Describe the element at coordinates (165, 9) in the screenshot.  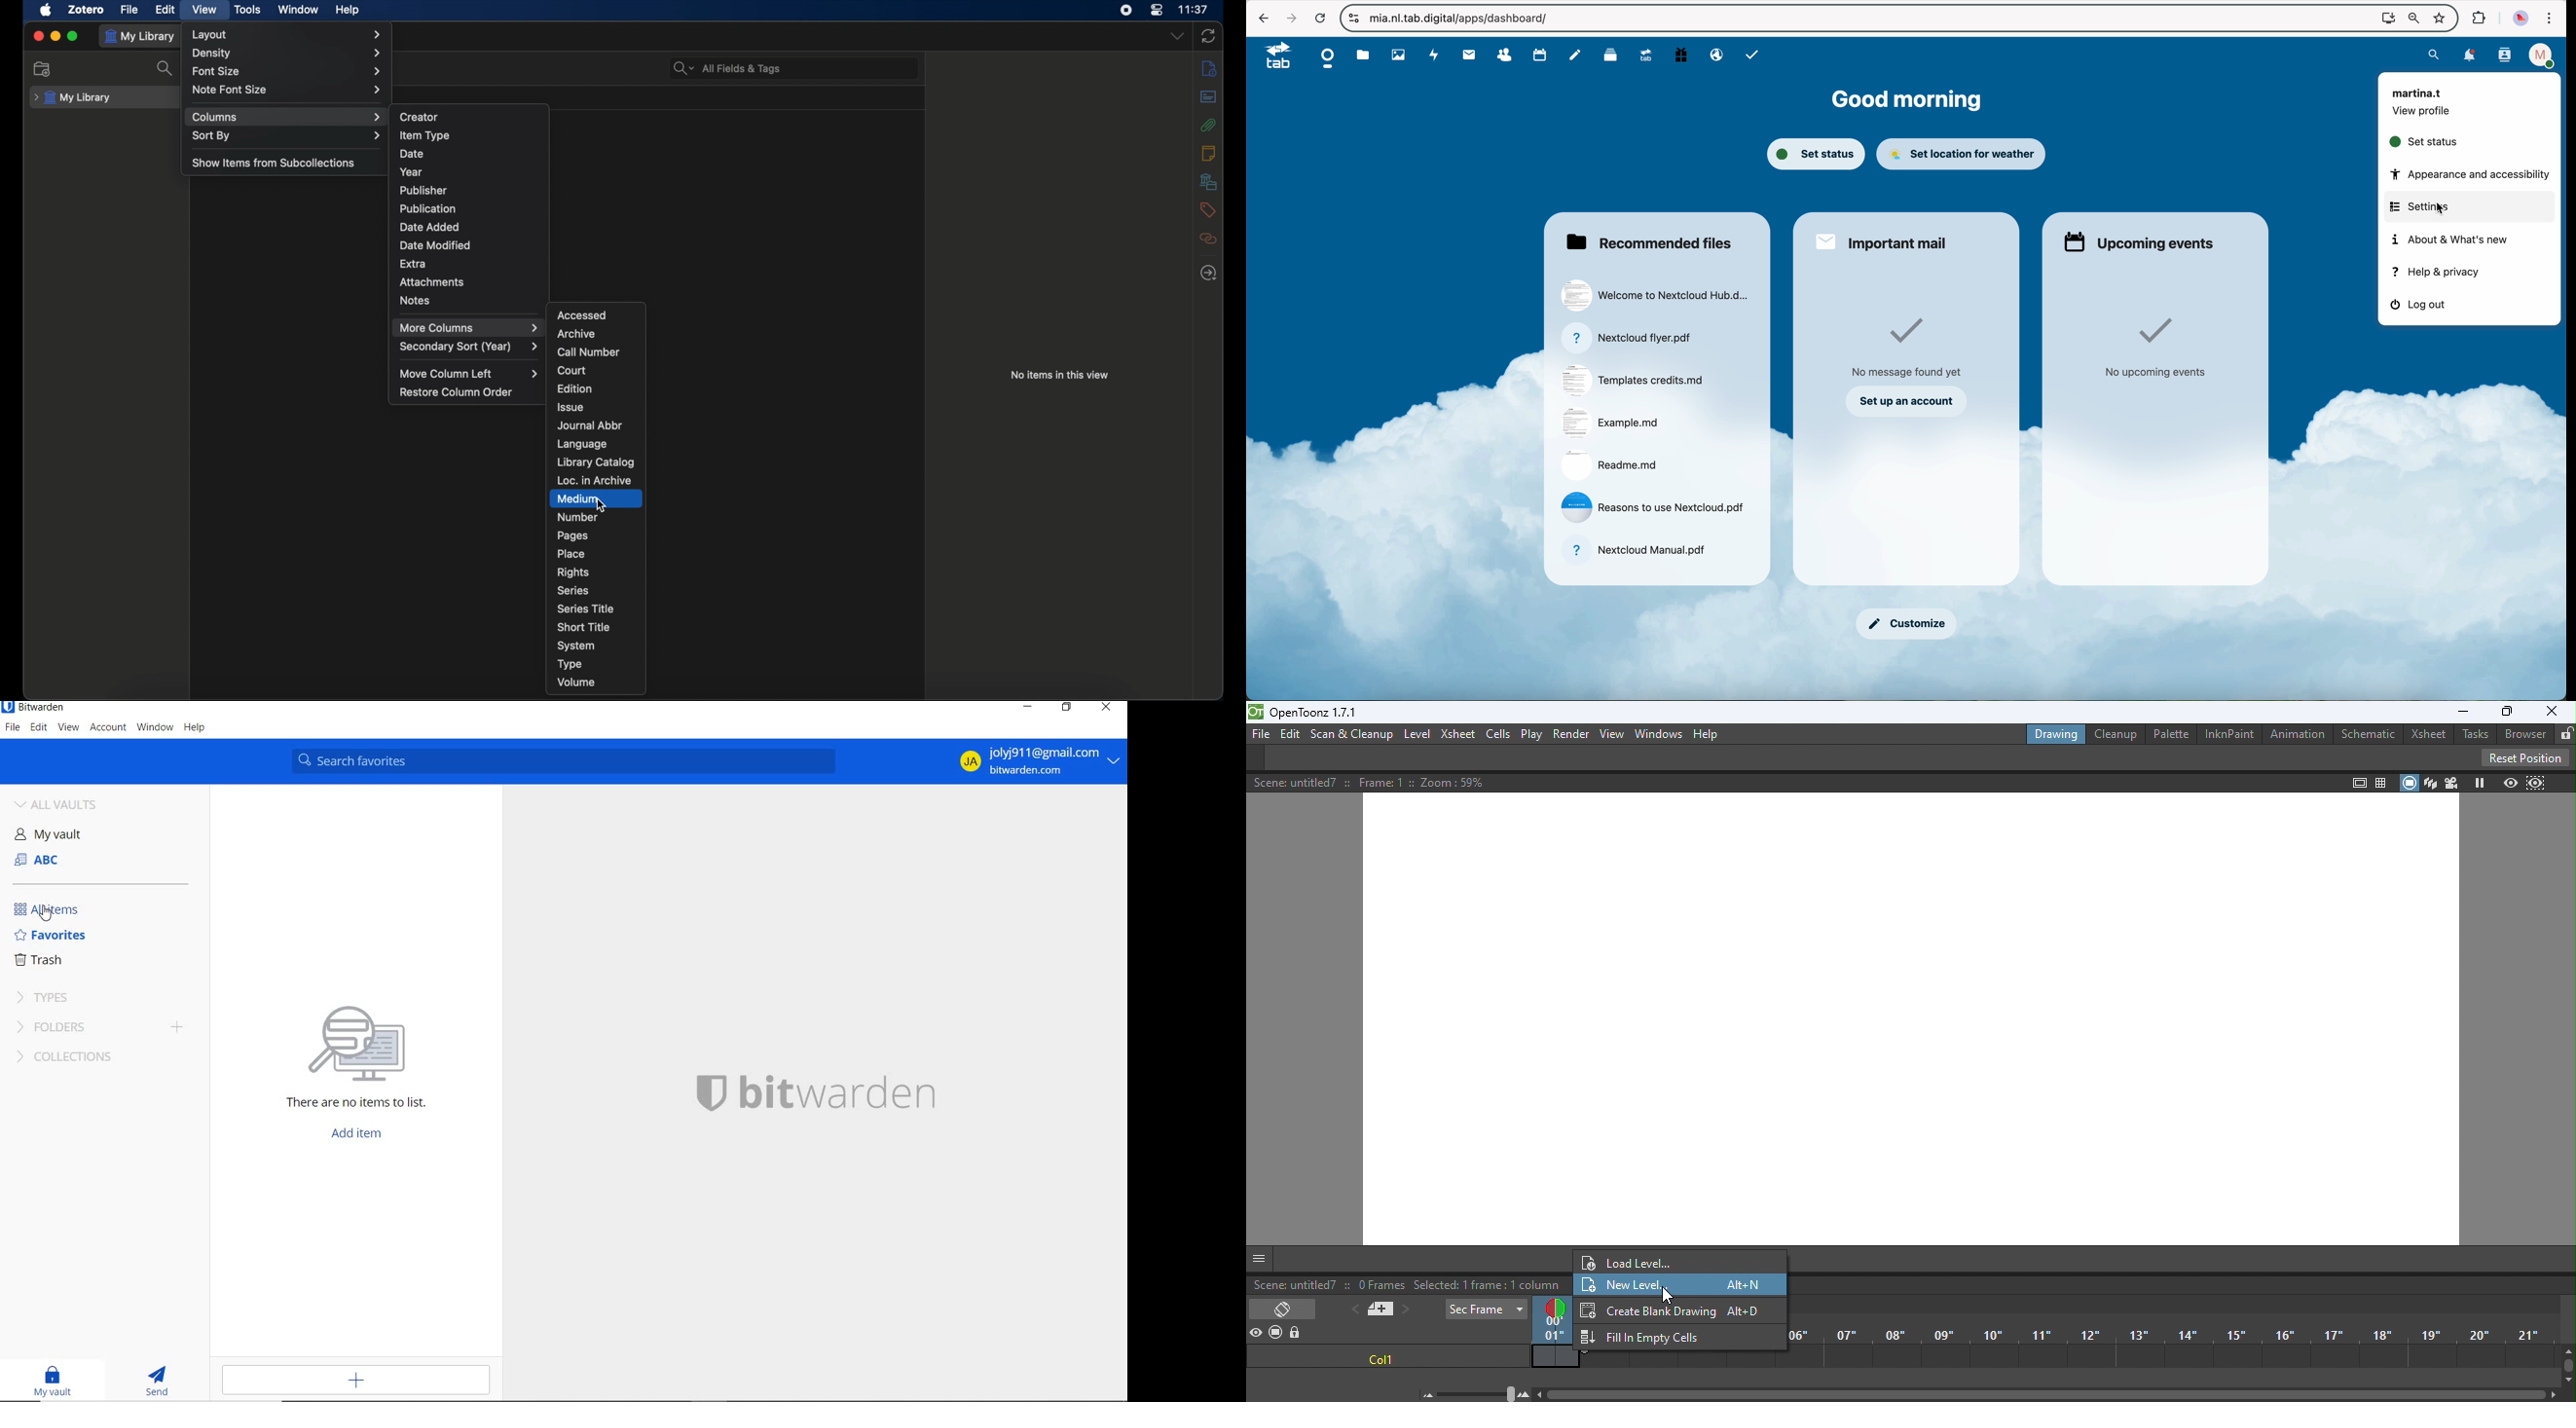
I see `edit` at that location.